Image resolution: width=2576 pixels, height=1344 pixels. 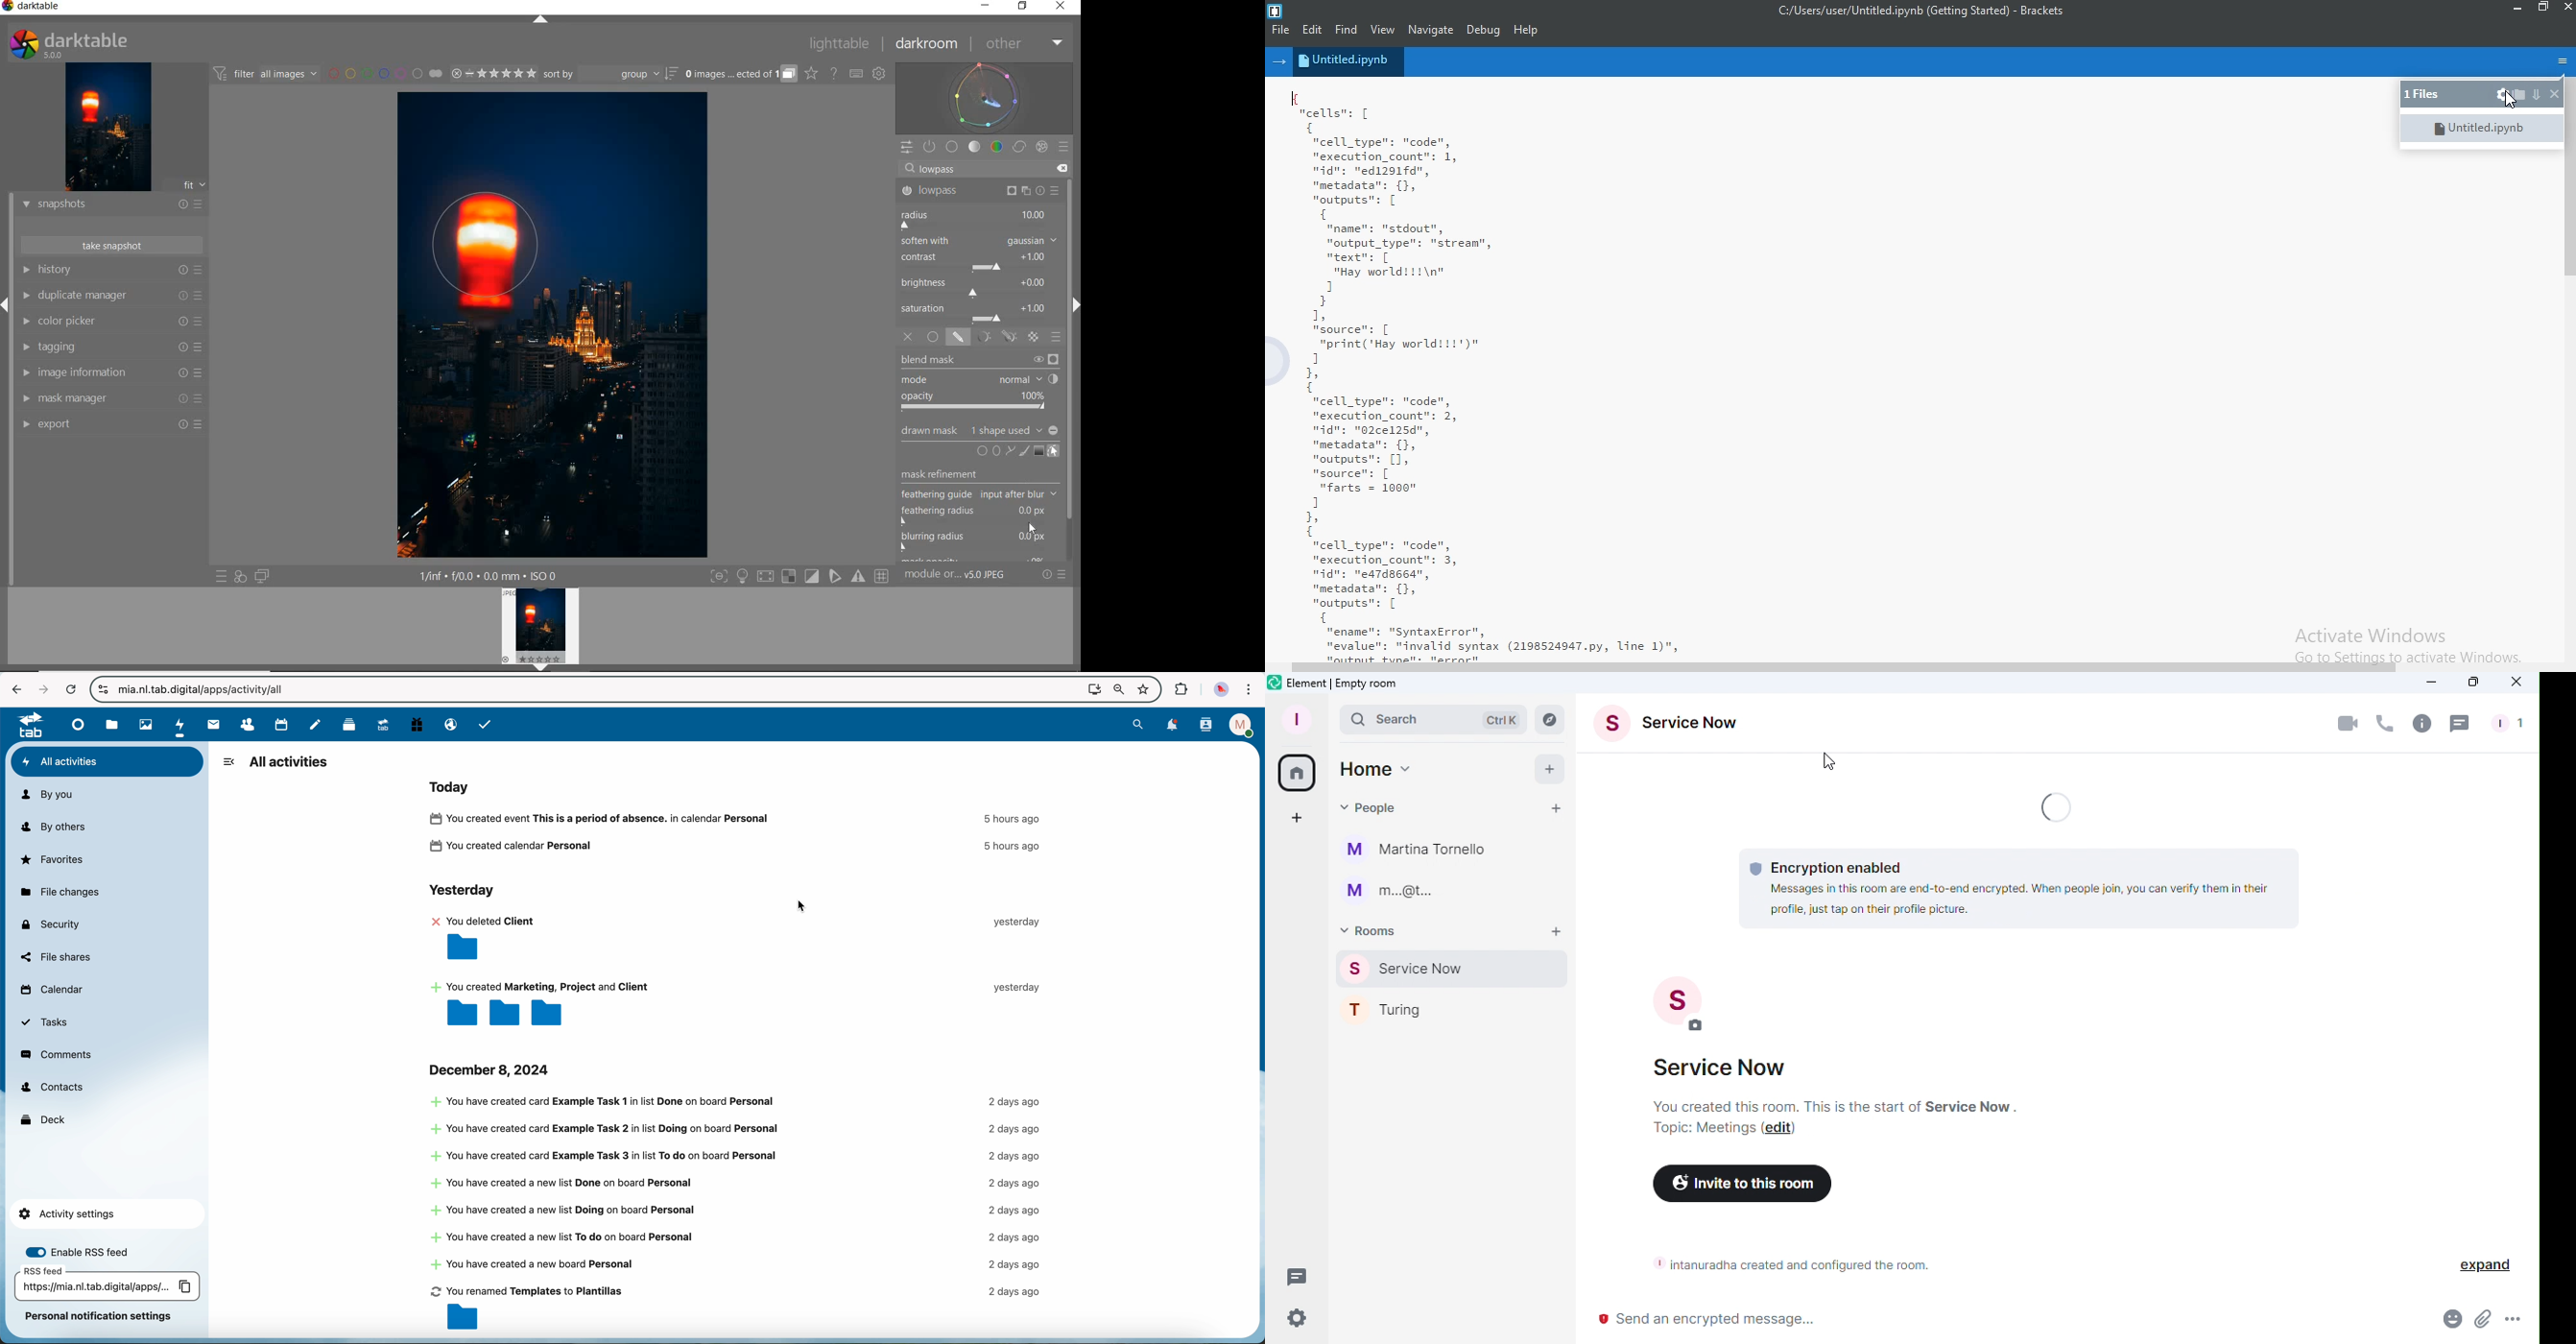 I want to click on photos, so click(x=143, y=724).